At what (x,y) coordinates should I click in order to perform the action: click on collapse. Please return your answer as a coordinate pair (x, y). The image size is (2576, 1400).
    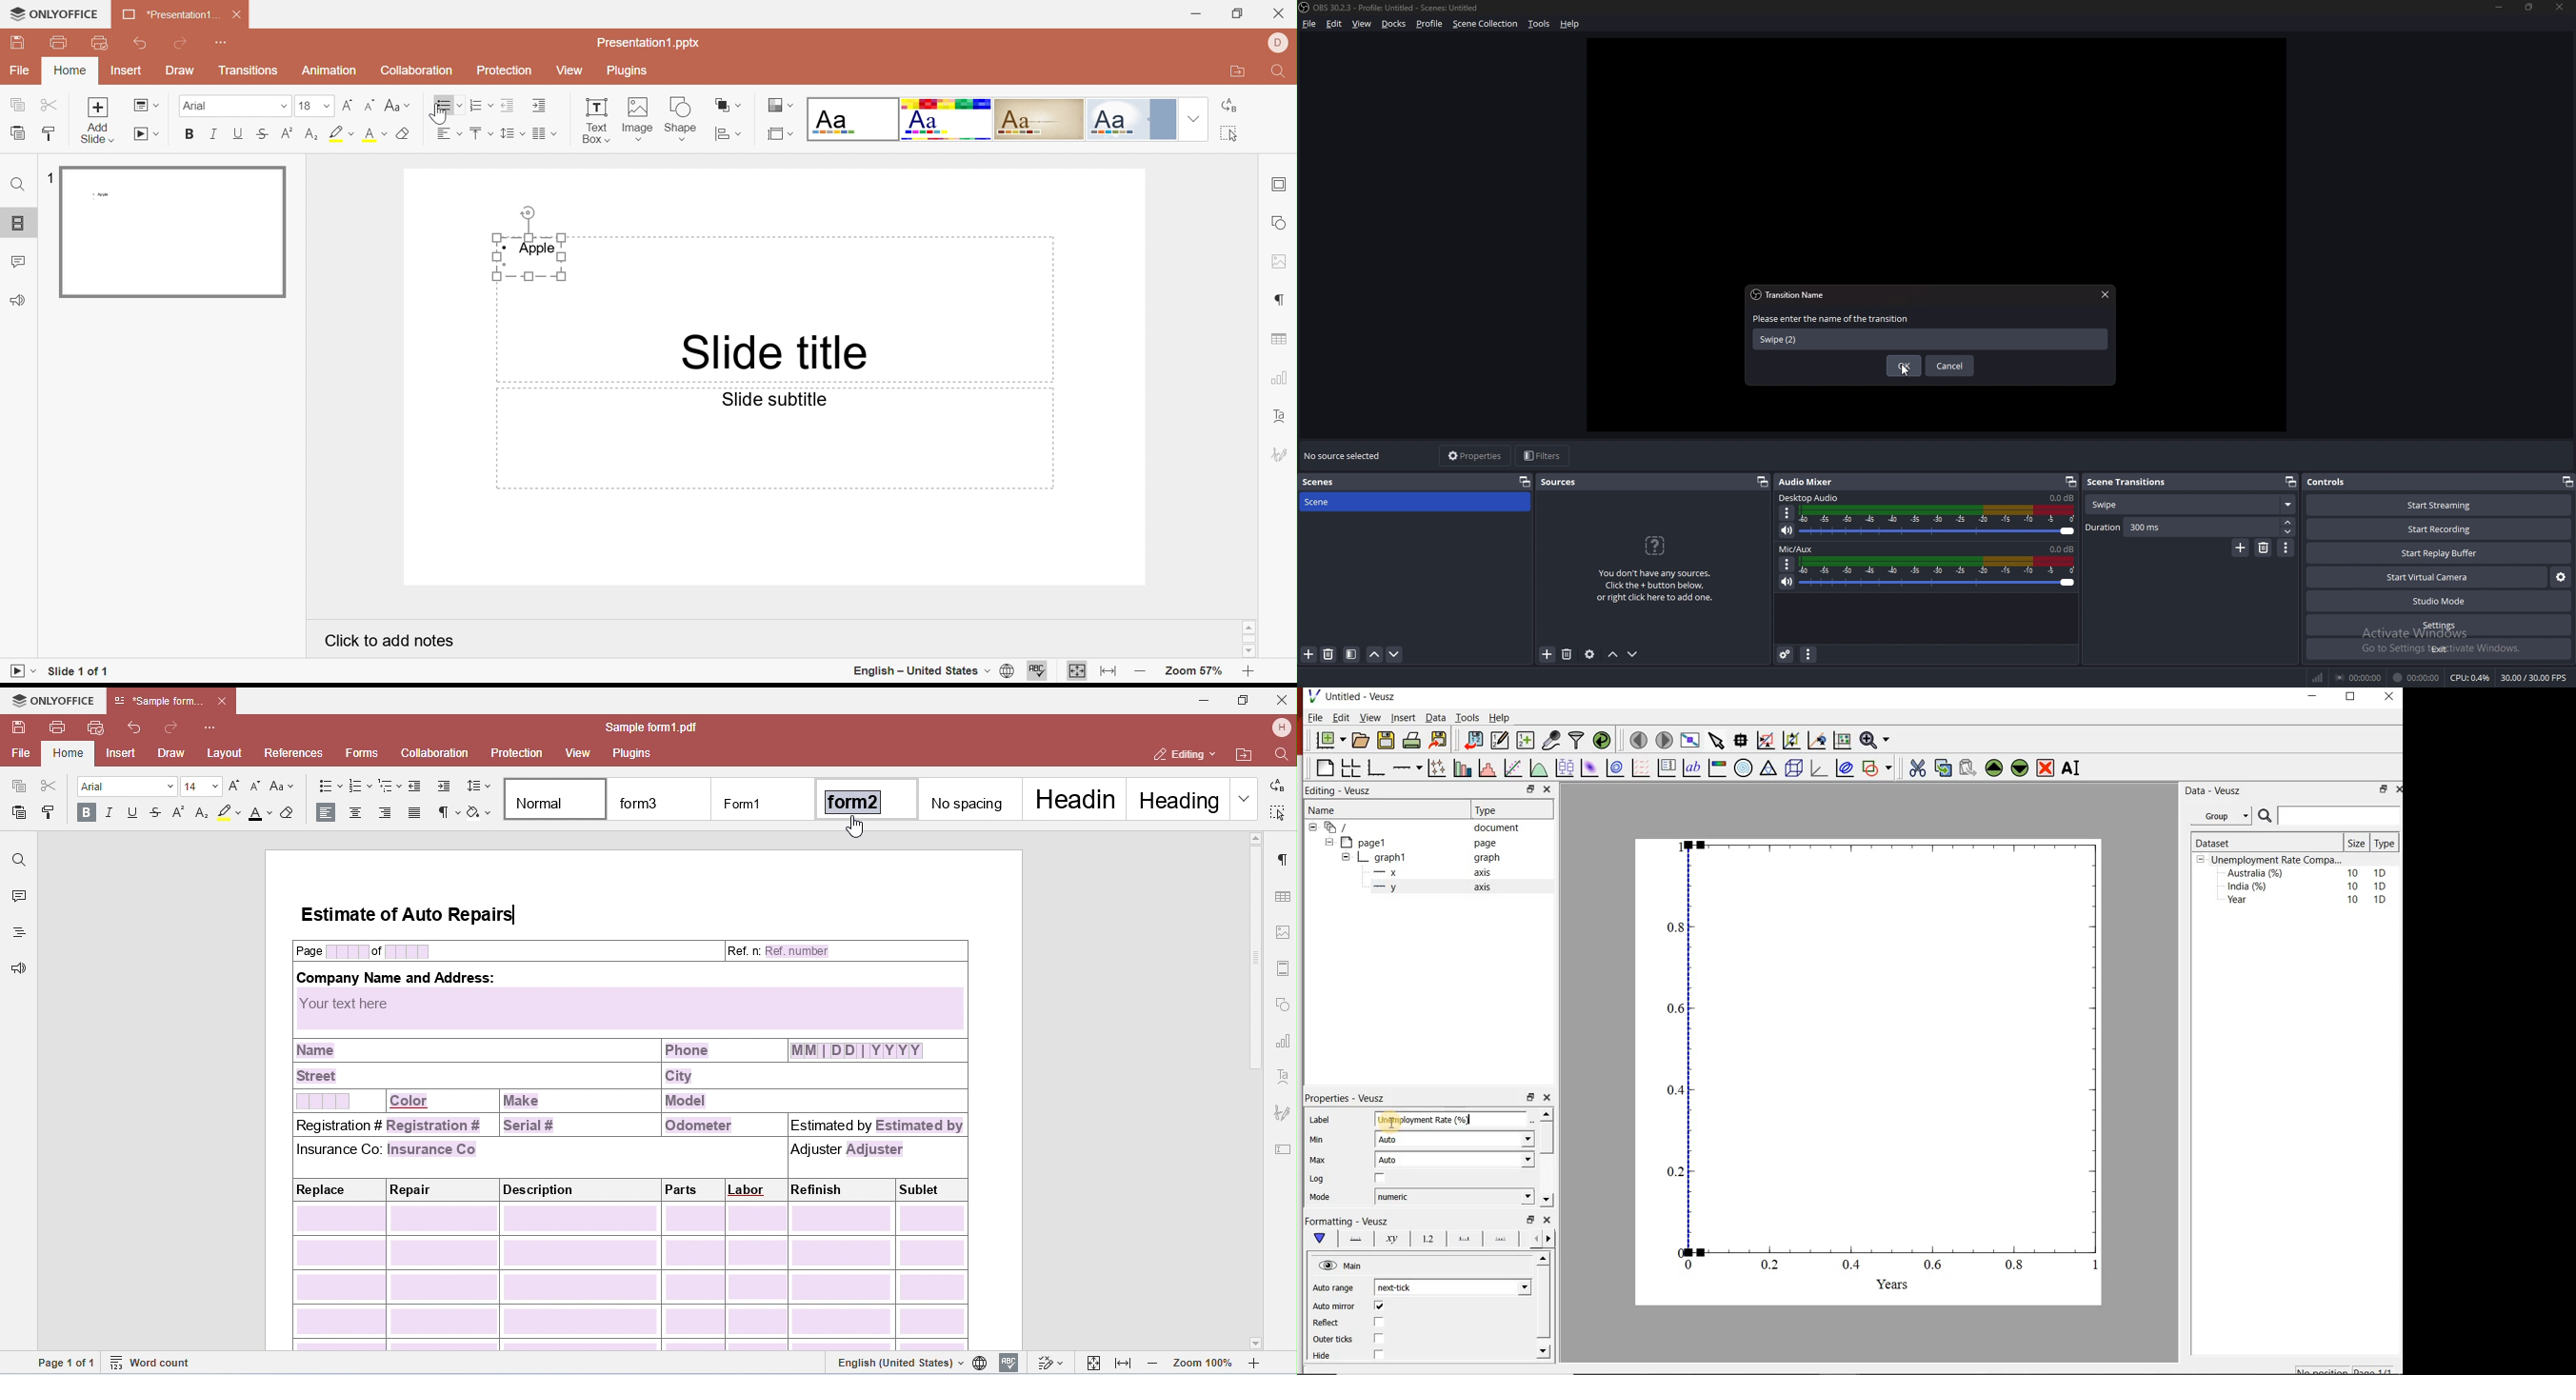
    Looking at the image, I should click on (1345, 859).